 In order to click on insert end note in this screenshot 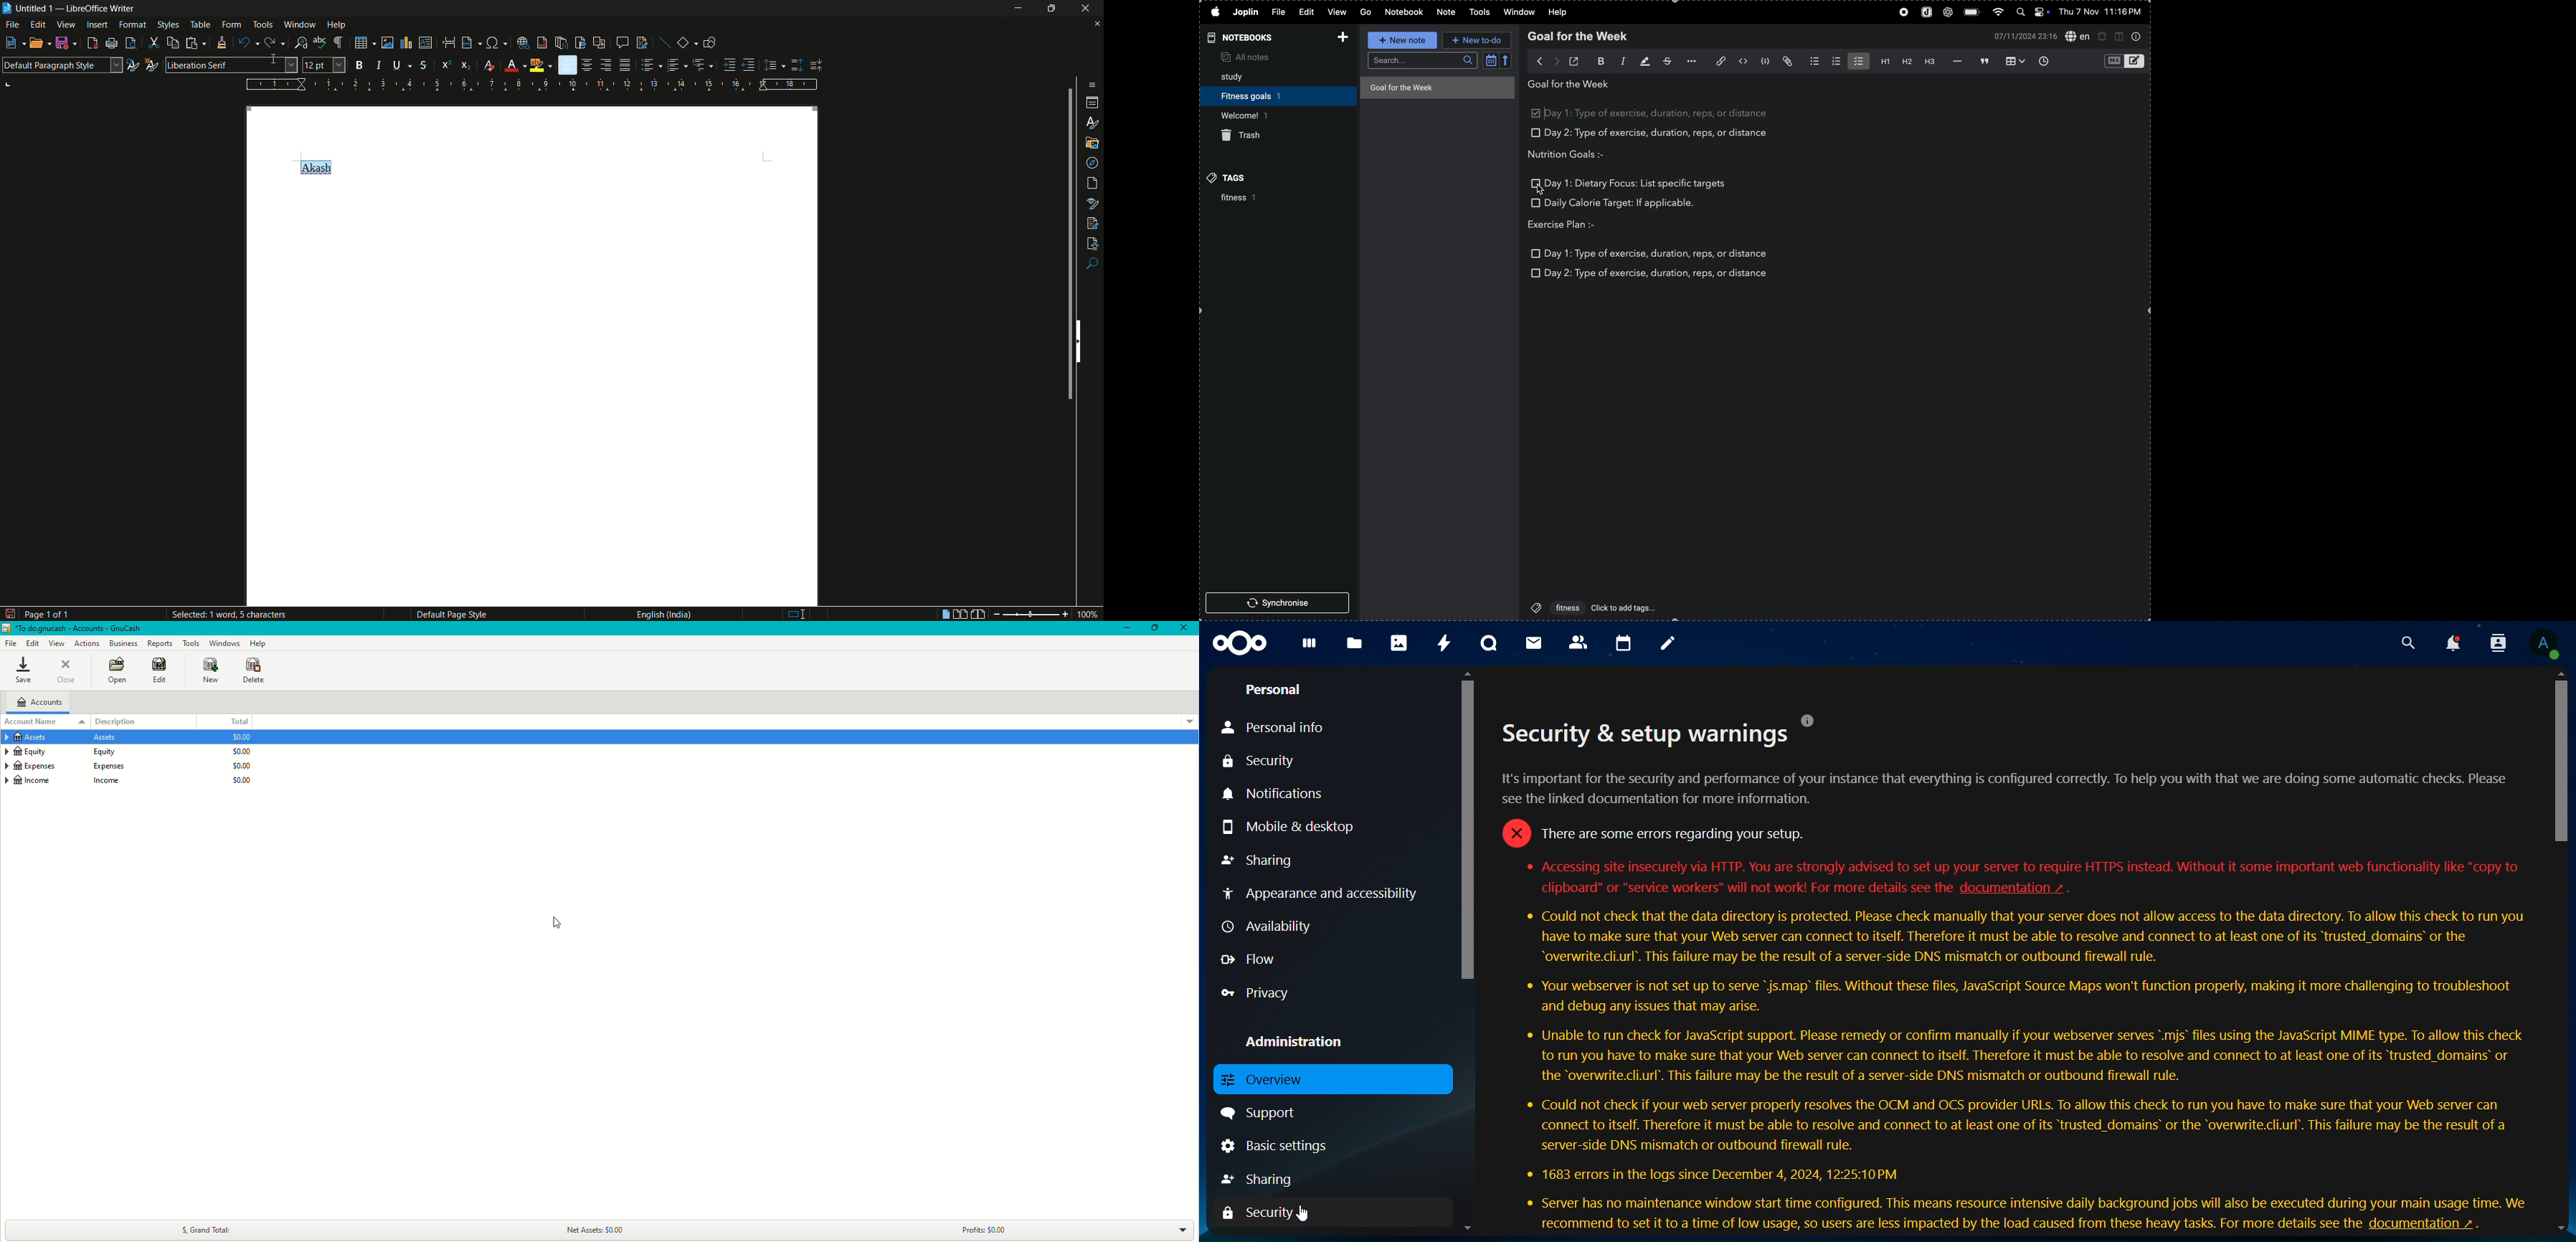, I will do `click(563, 44)`.